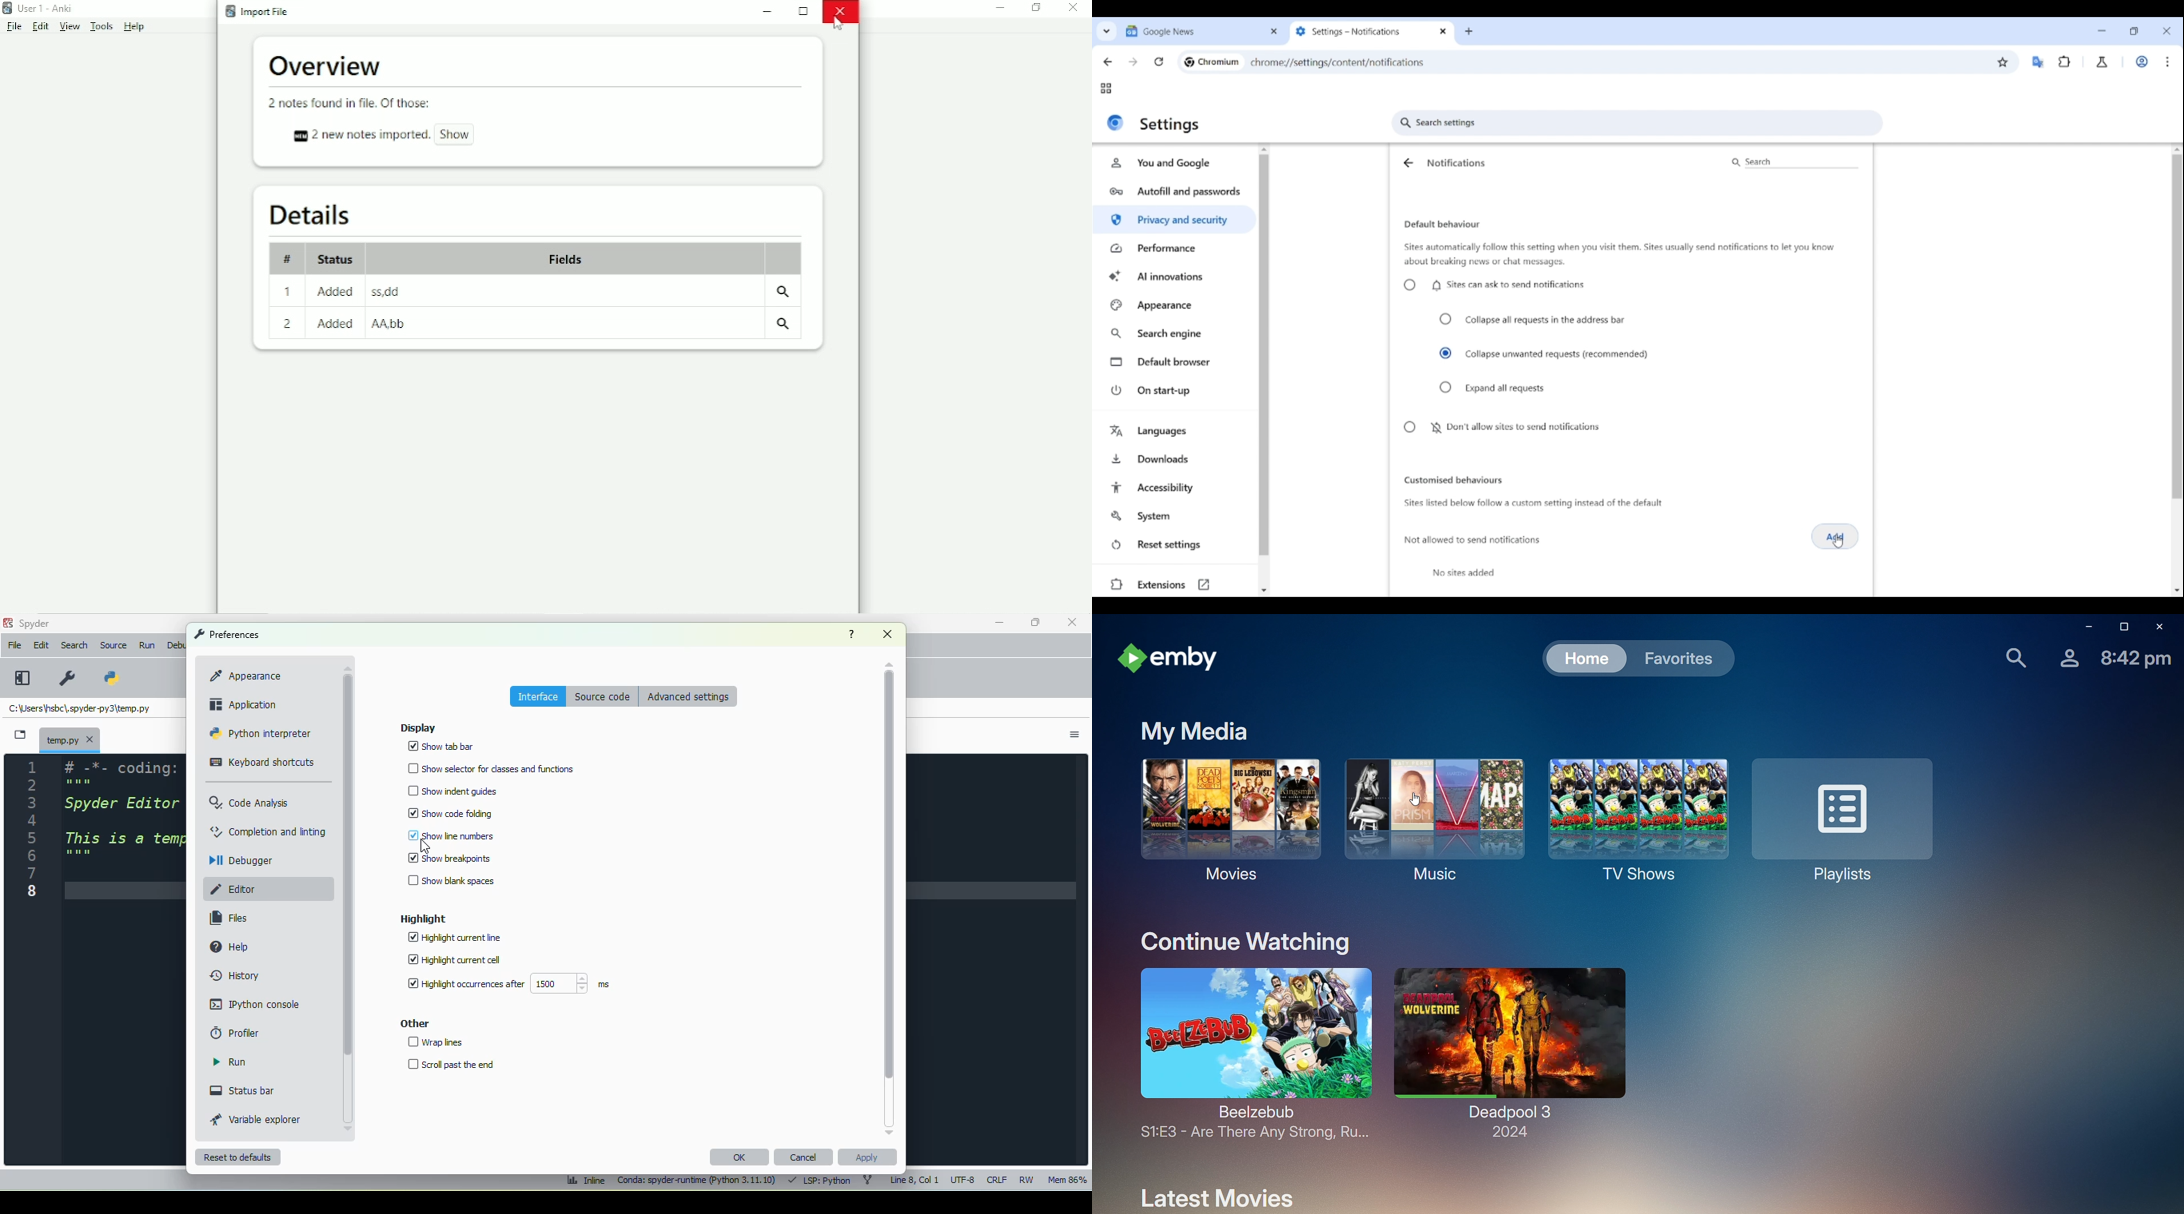  I want to click on OK, so click(739, 1158).